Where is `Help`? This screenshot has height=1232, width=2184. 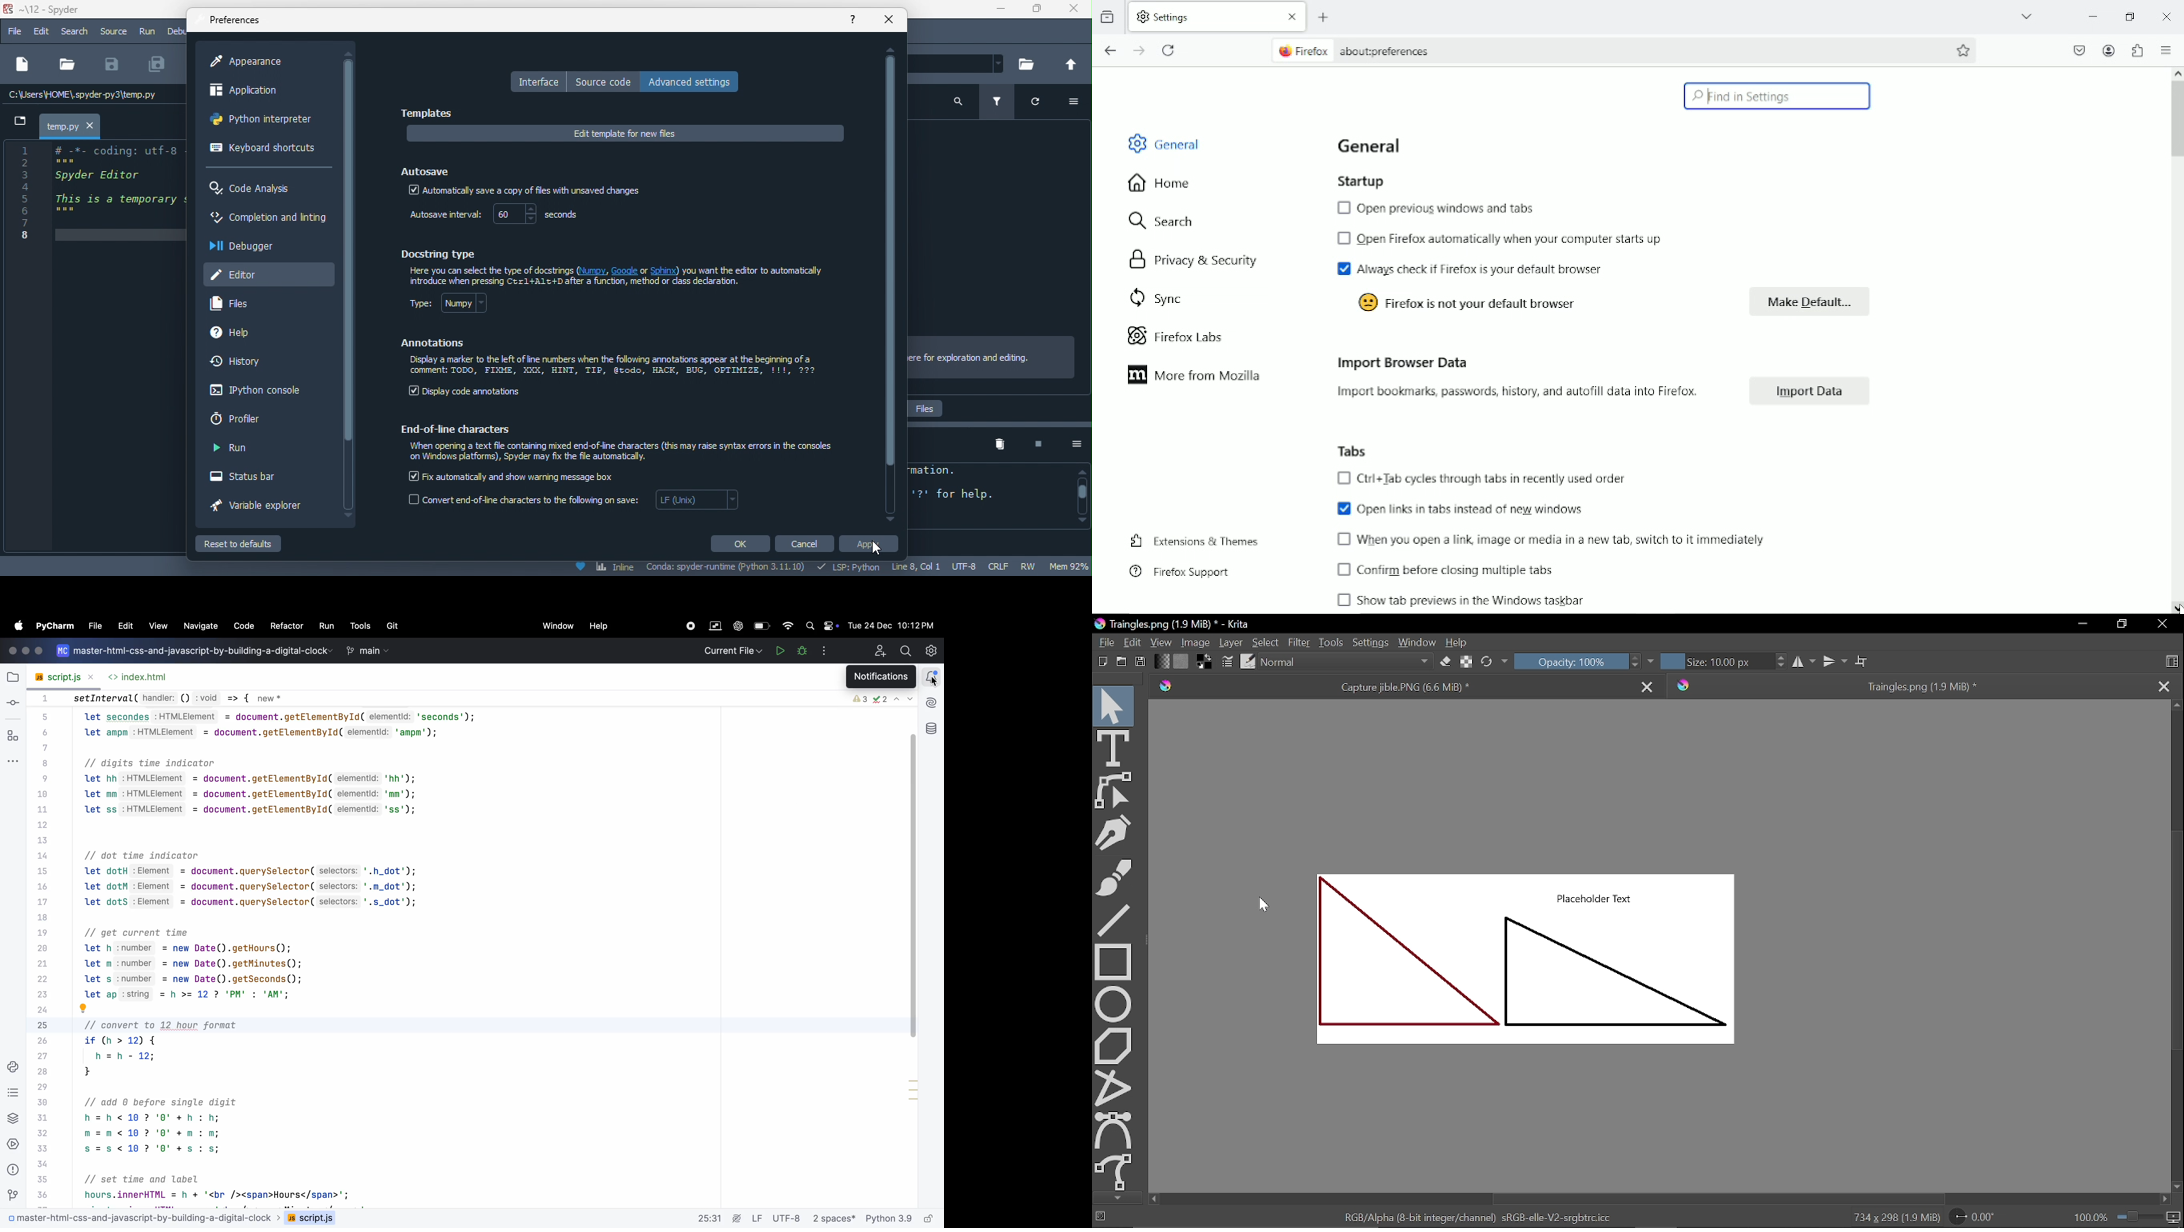
Help is located at coordinates (1458, 642).